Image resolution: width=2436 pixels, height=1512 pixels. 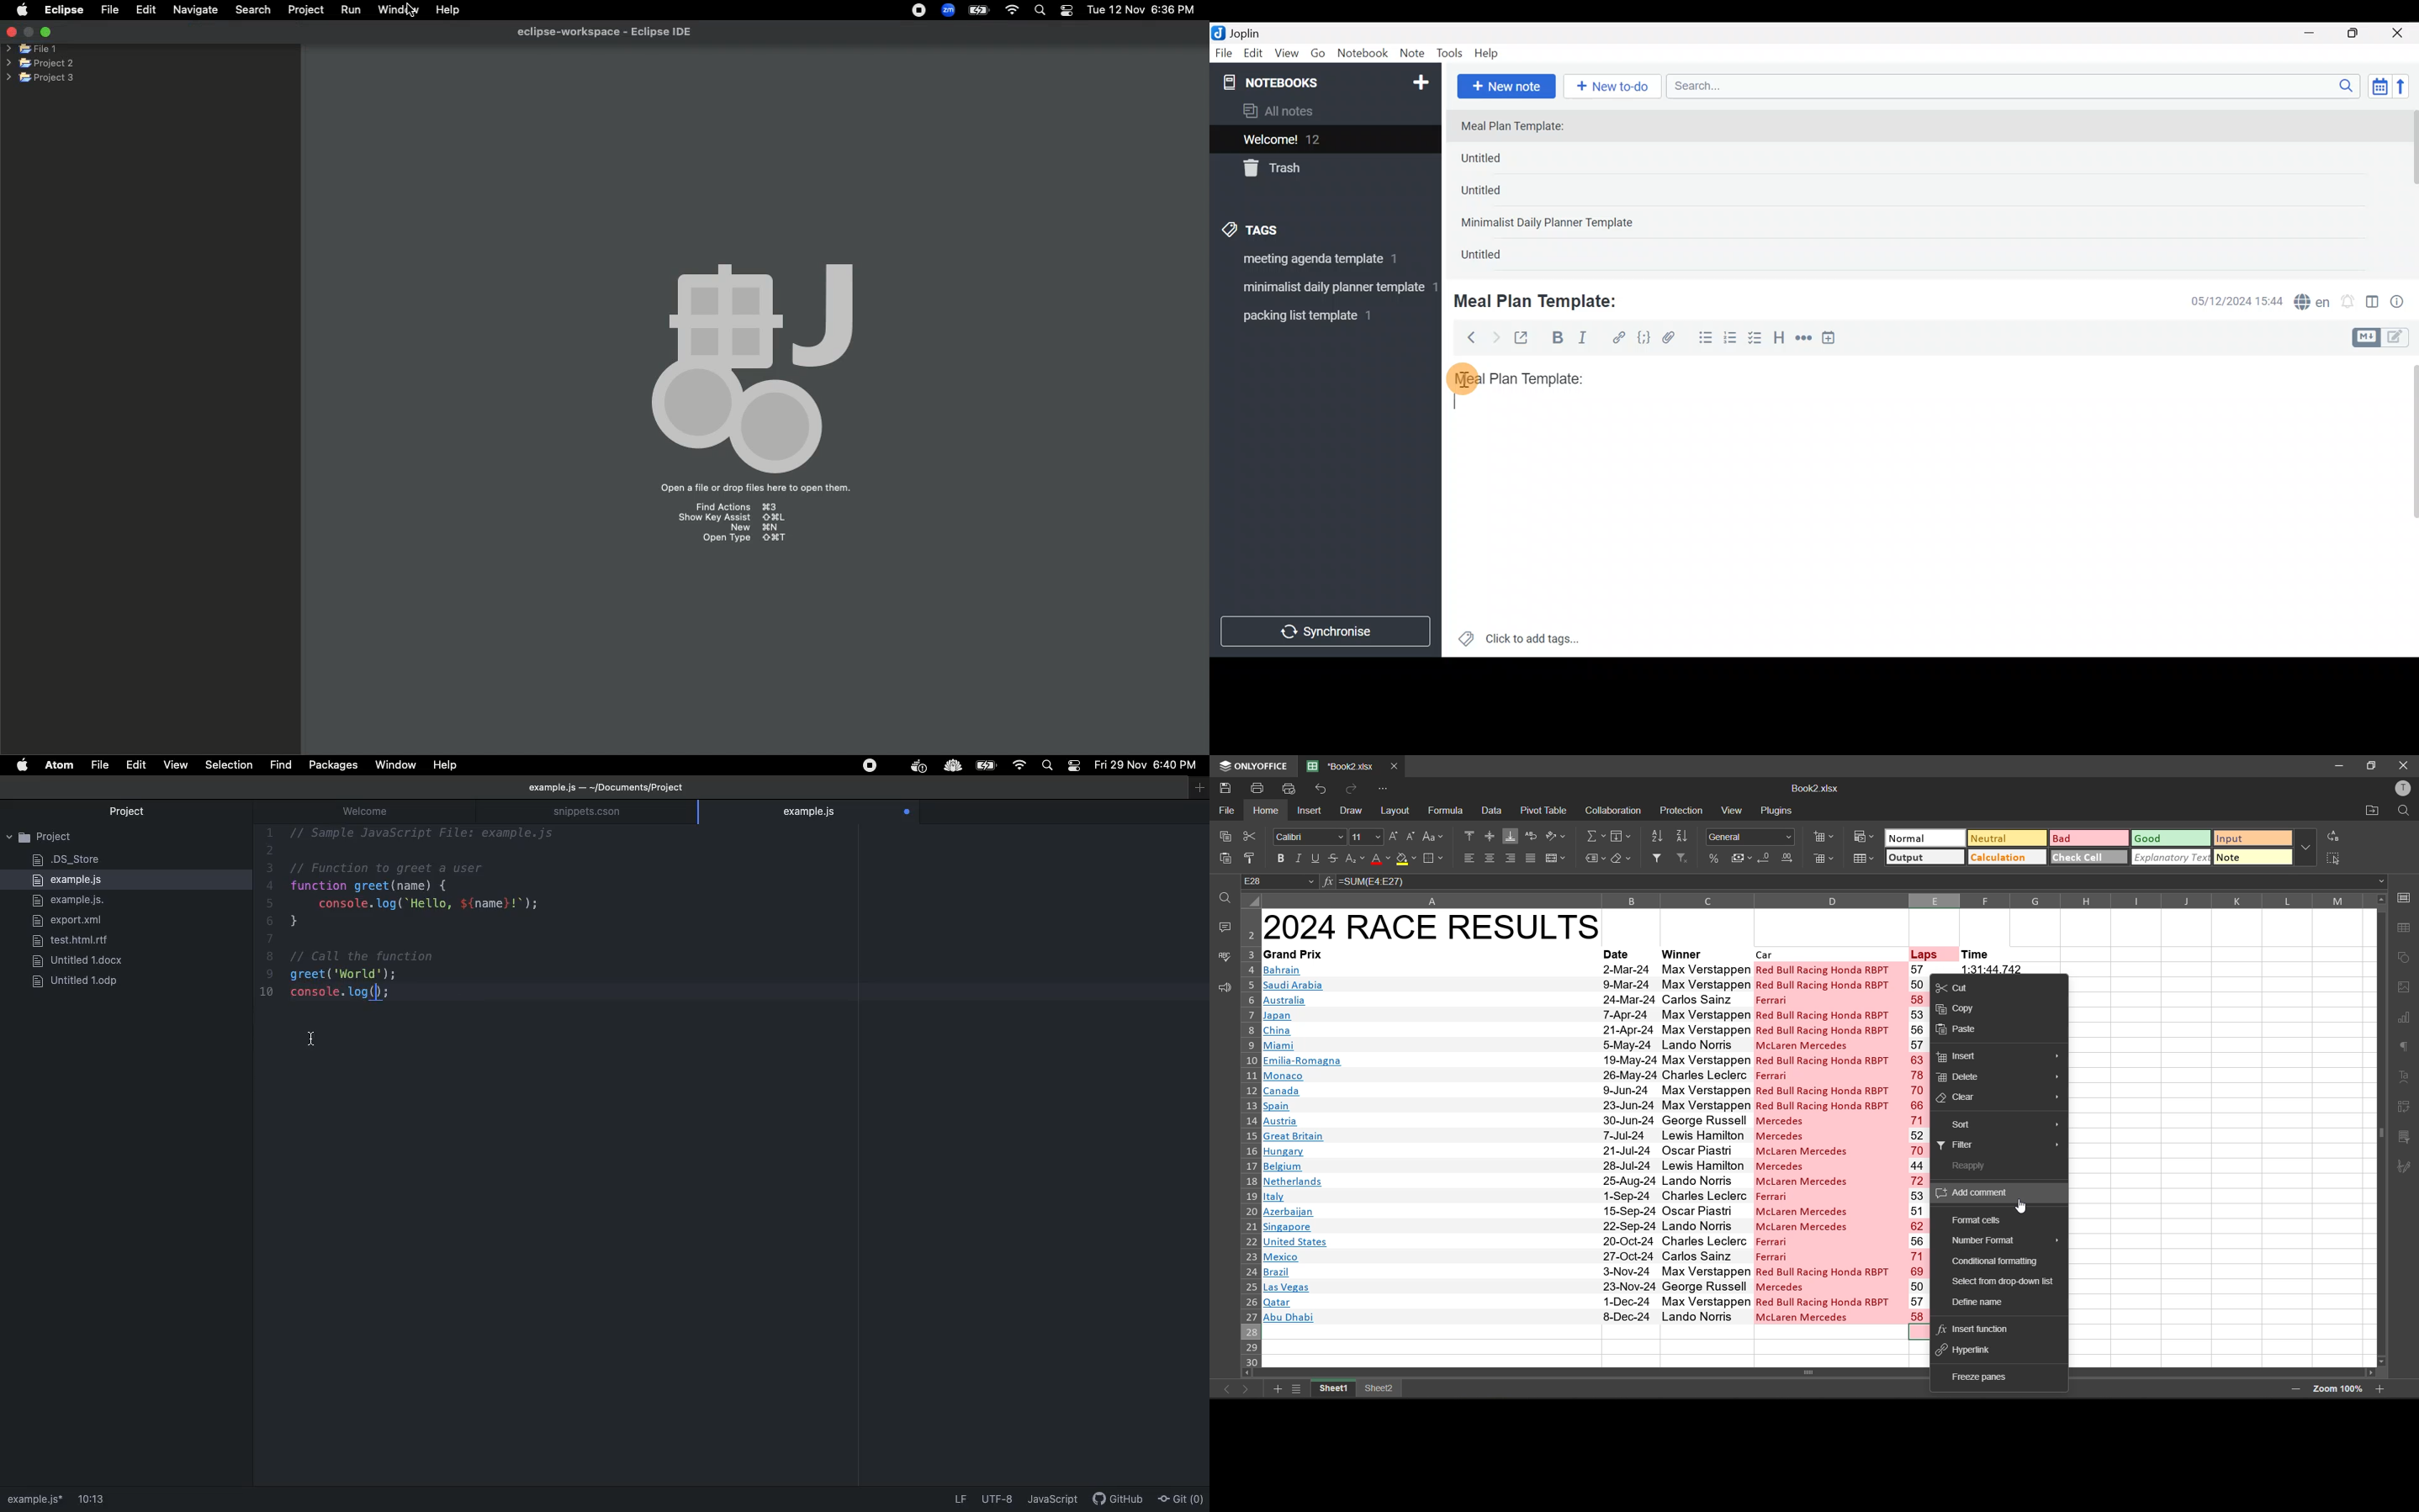 I want to click on cursor, so click(x=1461, y=379).